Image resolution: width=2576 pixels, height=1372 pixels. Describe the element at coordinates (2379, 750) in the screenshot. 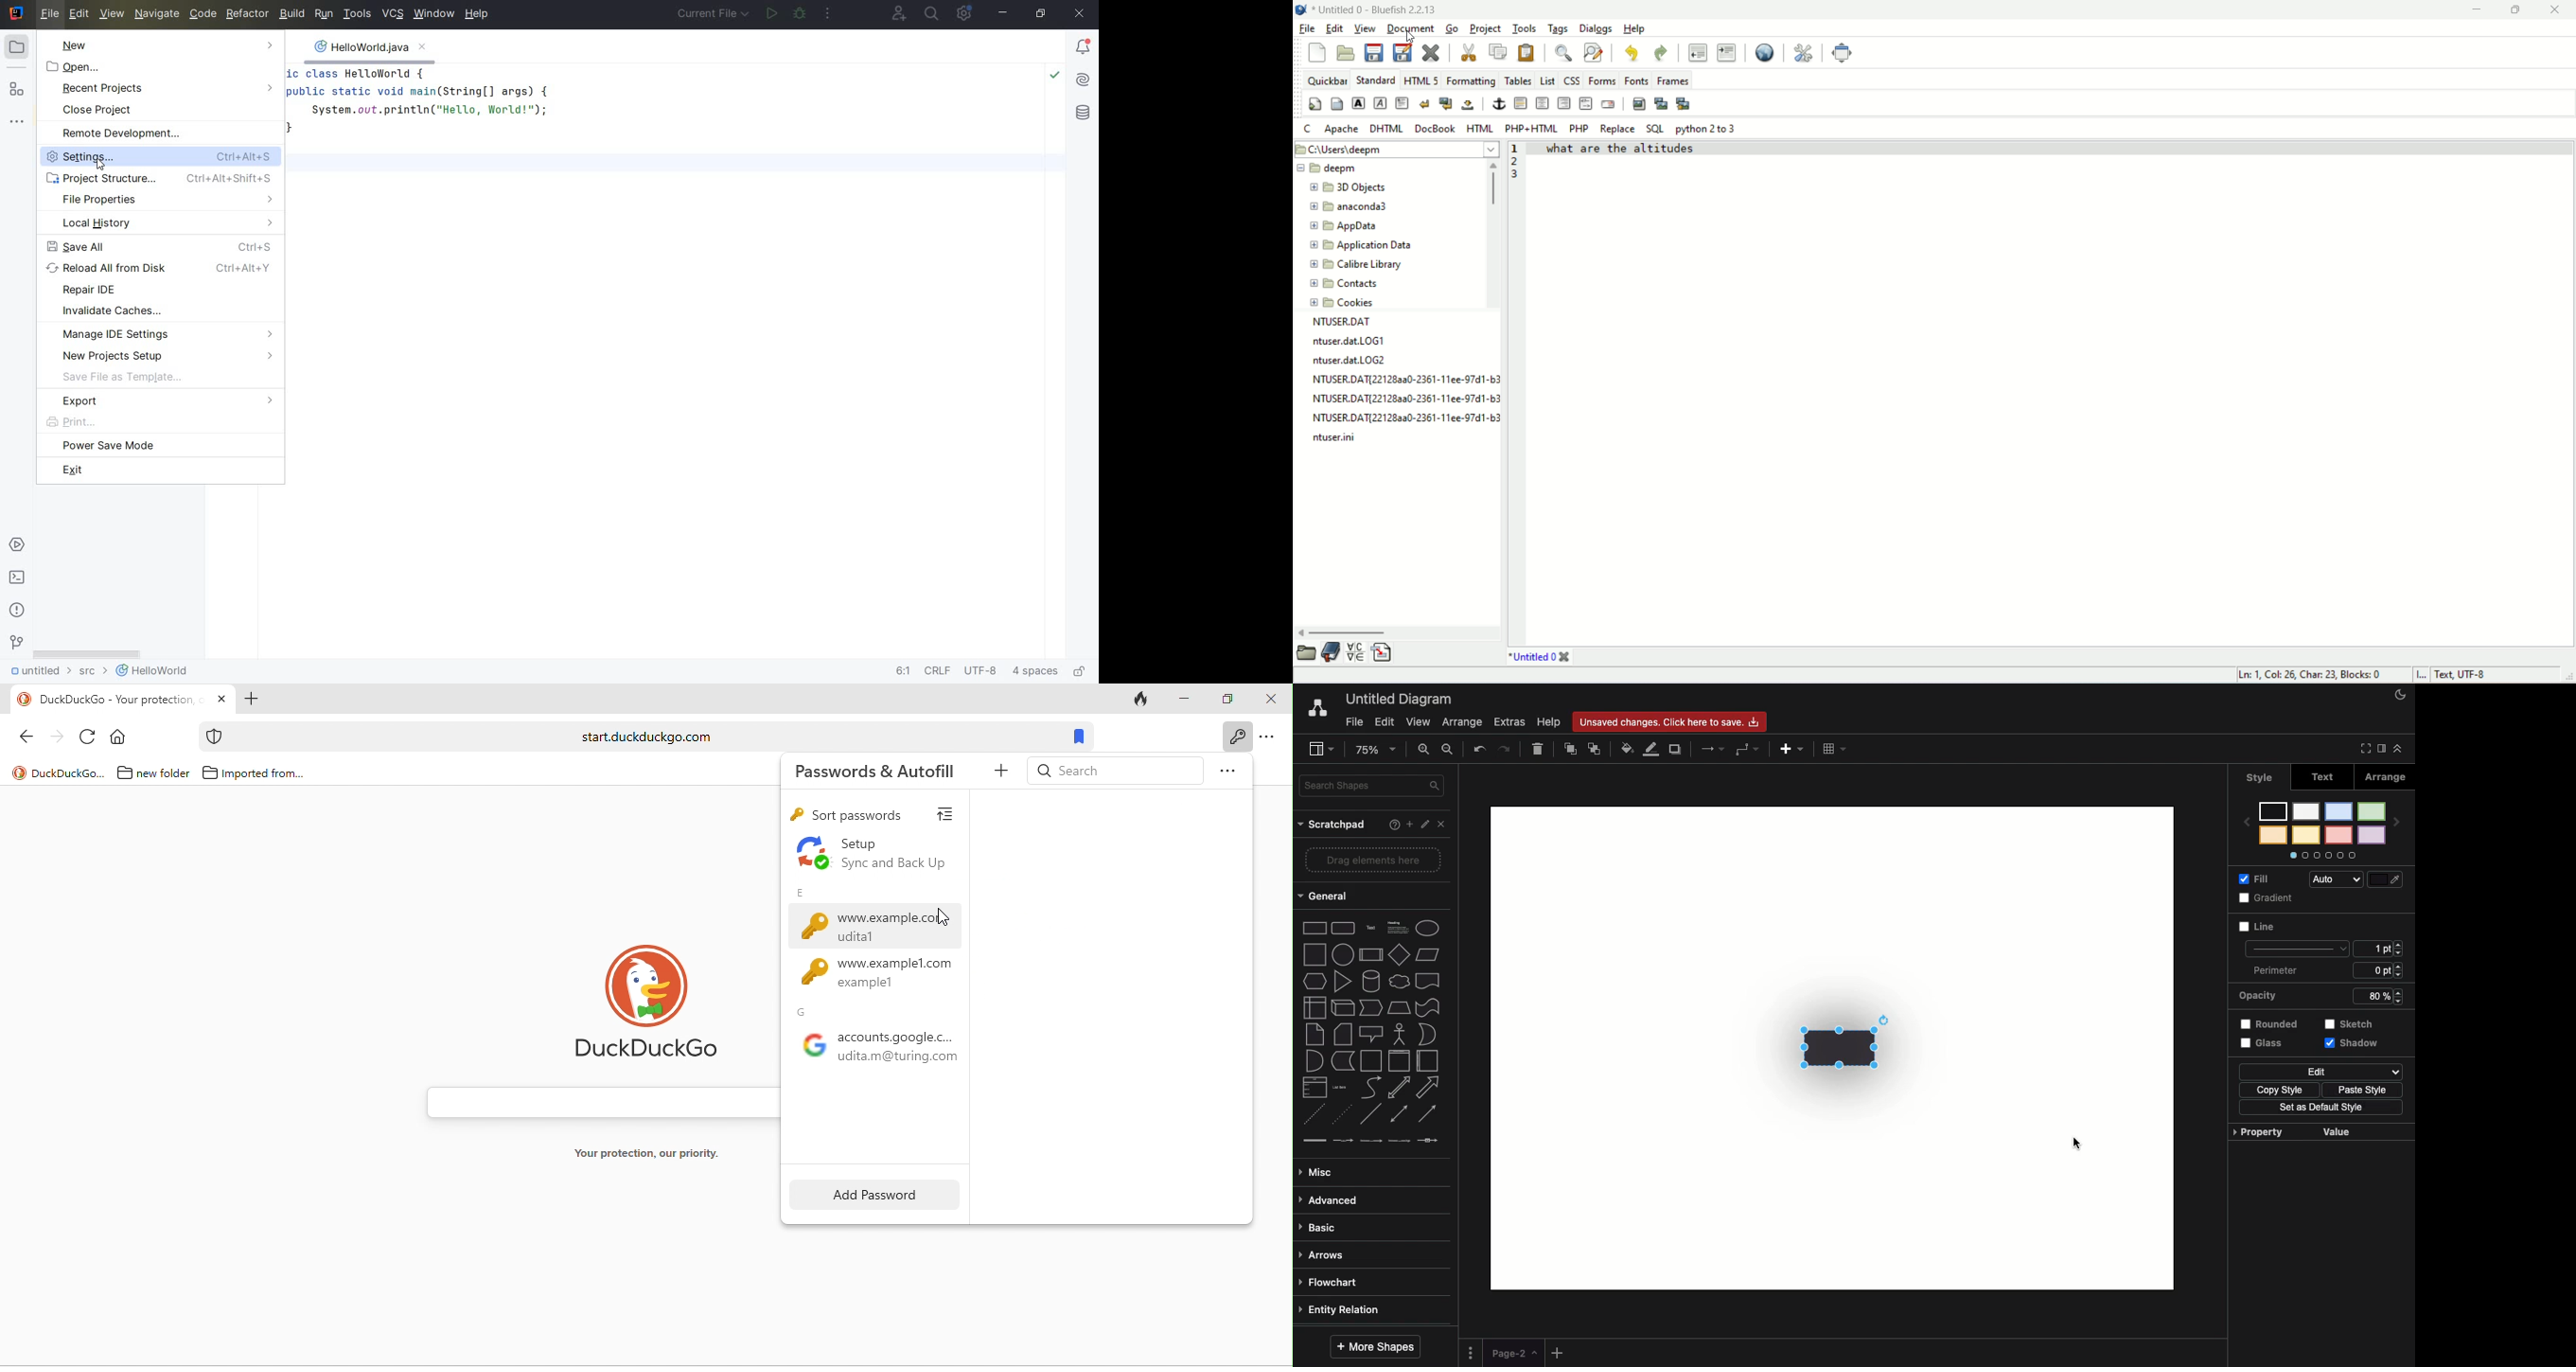

I see `Sidebar` at that location.